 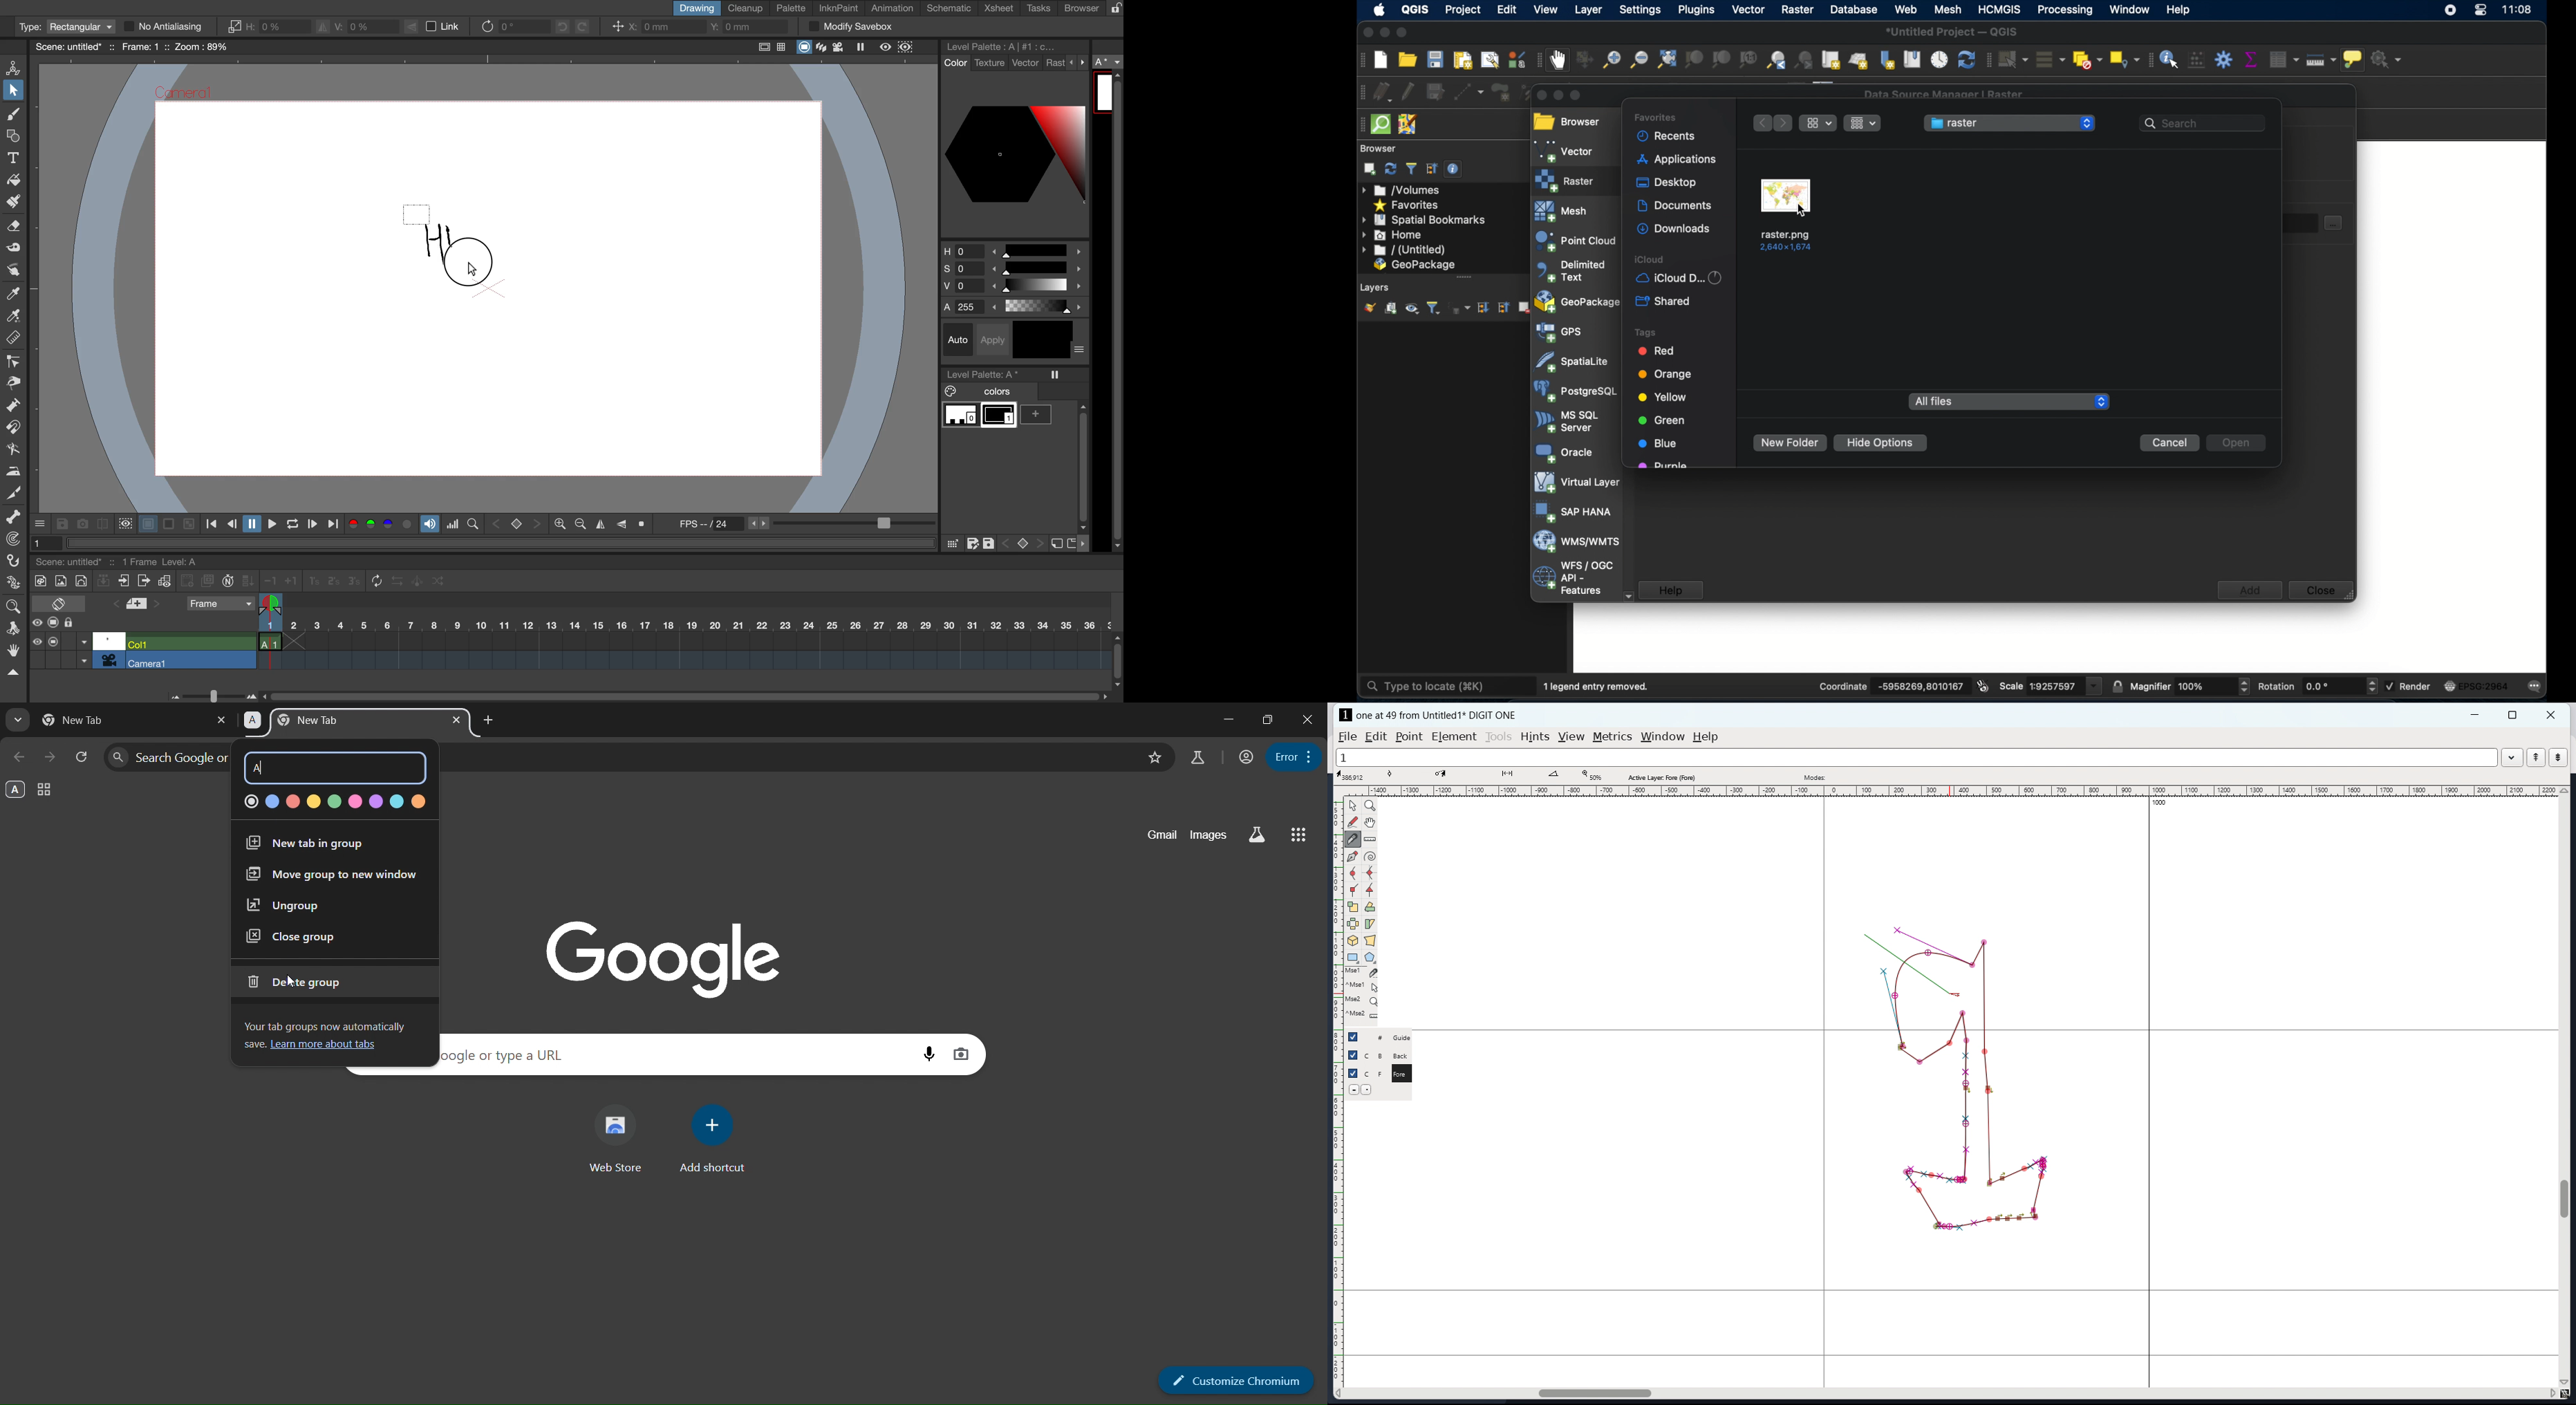 I want to click on toggle x sheet timeline, so click(x=58, y=603).